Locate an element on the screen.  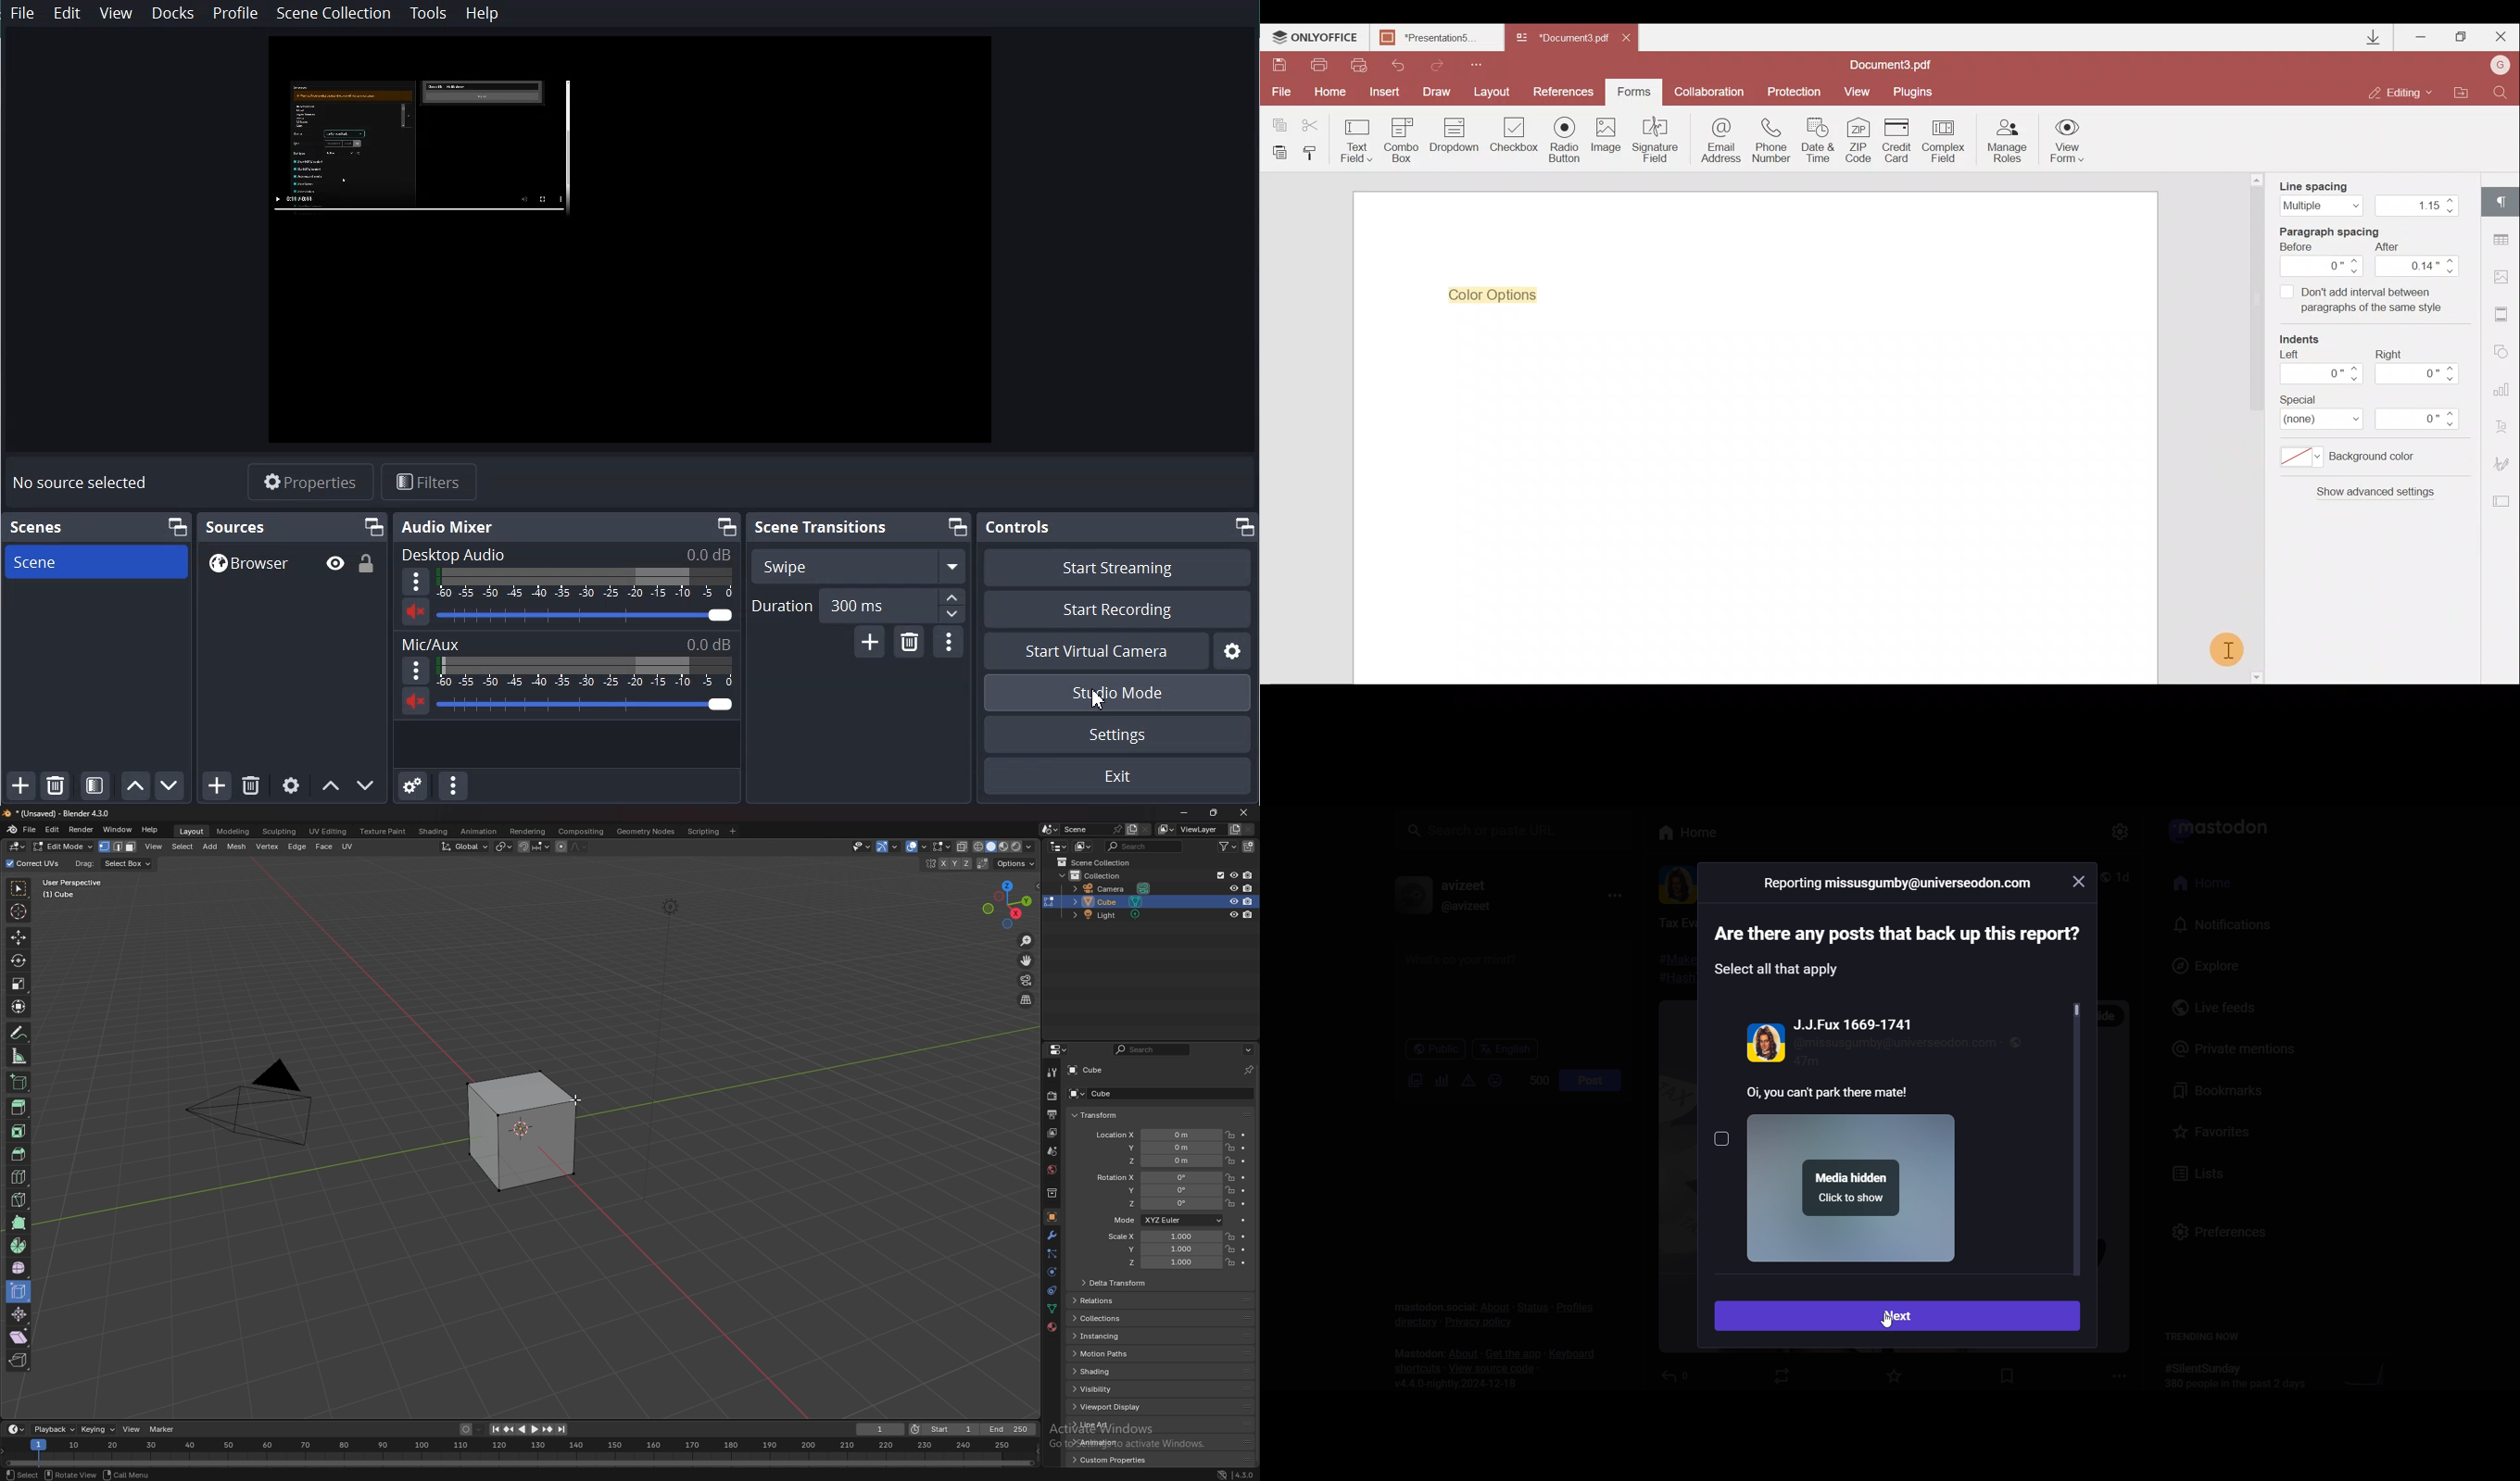
Filters is located at coordinates (429, 481).